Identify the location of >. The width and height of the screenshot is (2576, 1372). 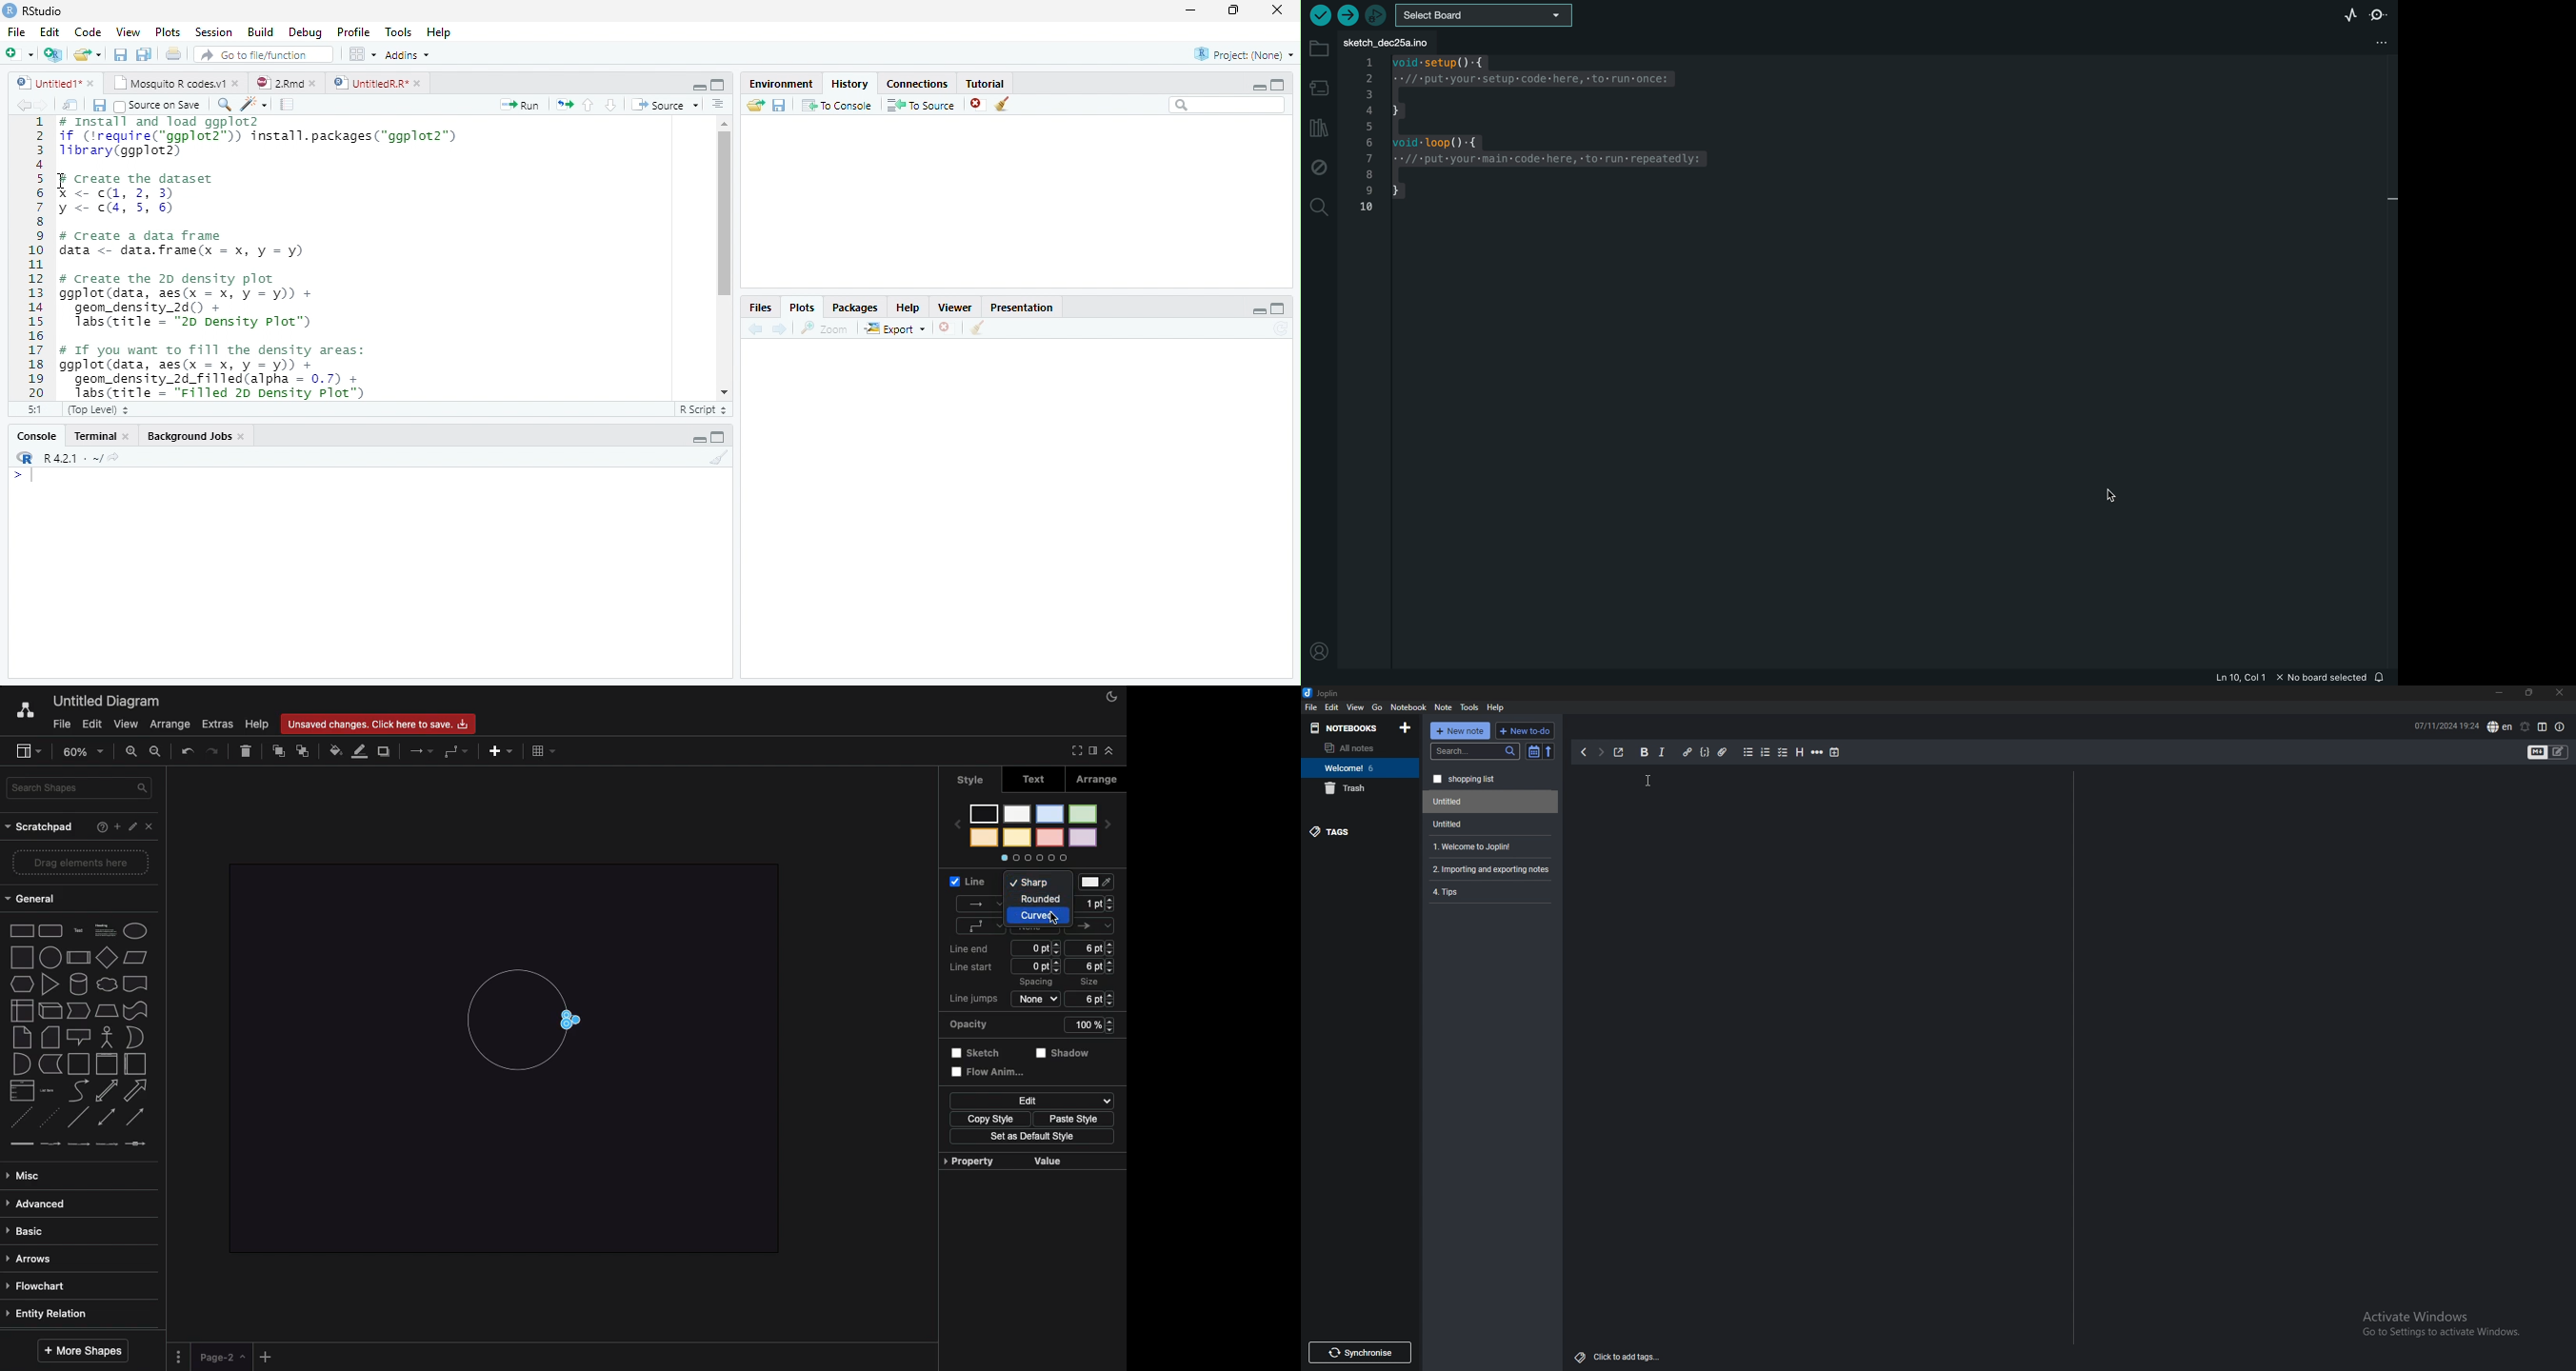
(23, 476).